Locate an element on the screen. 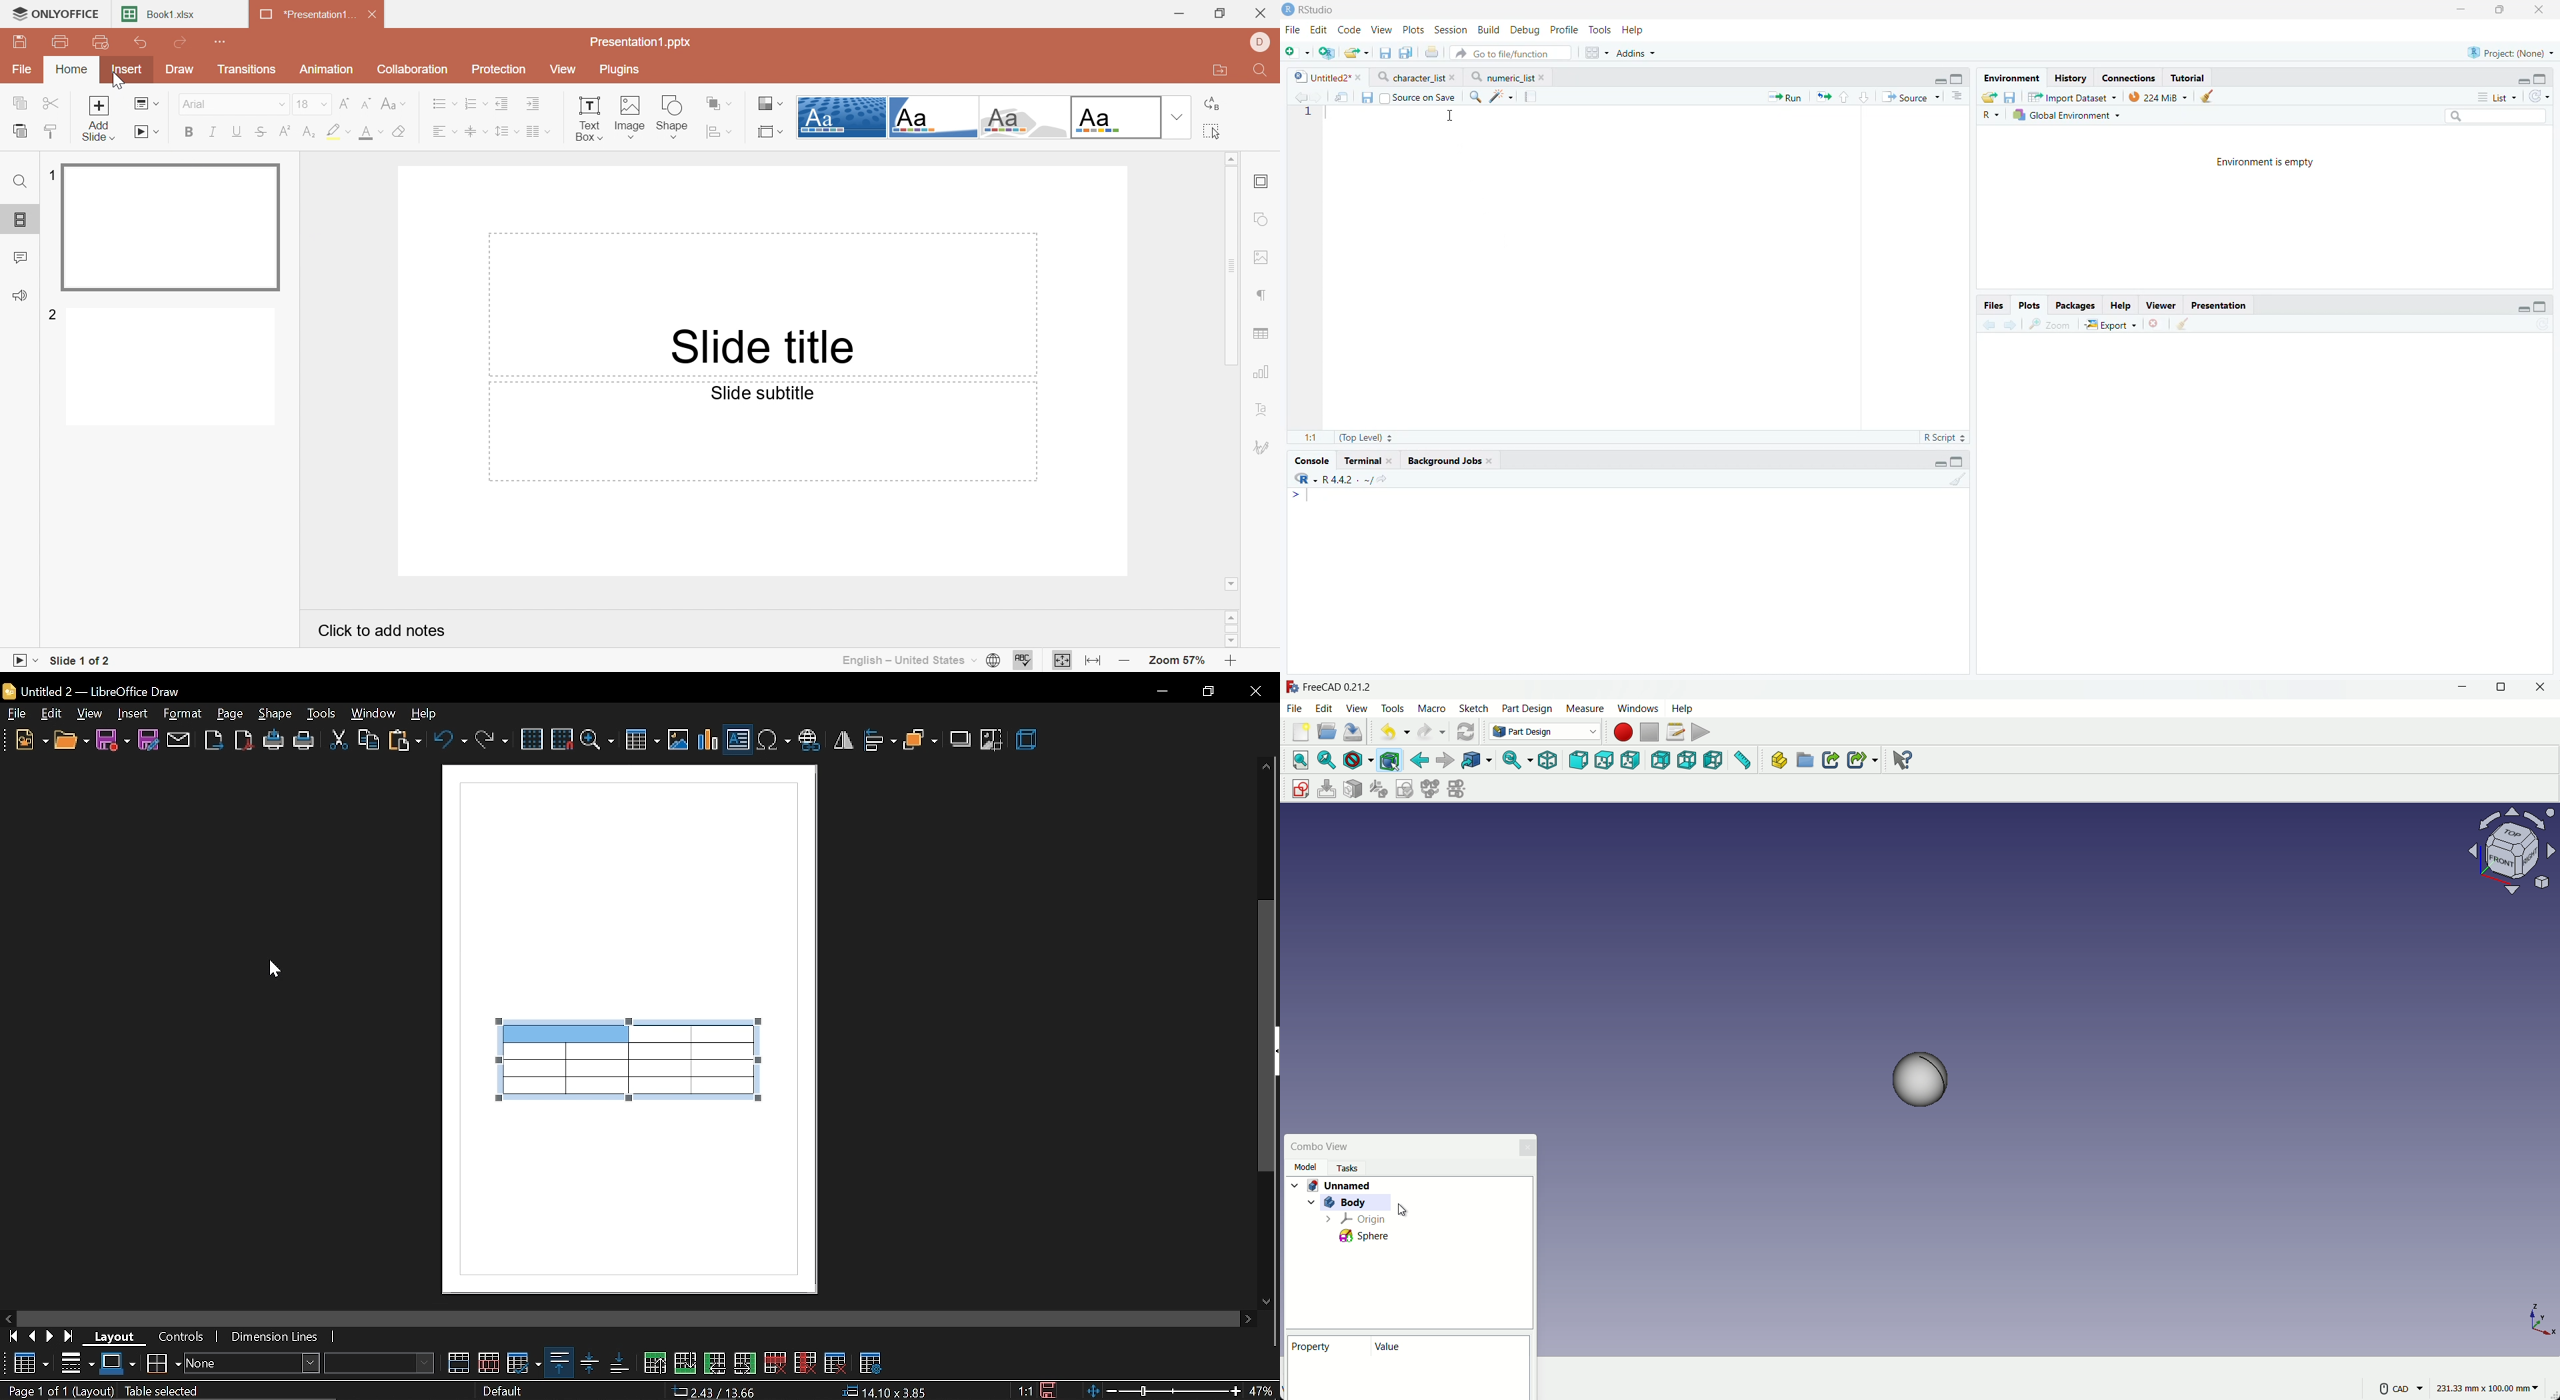 The width and height of the screenshot is (2576, 1400). Clear is located at coordinates (1959, 480).